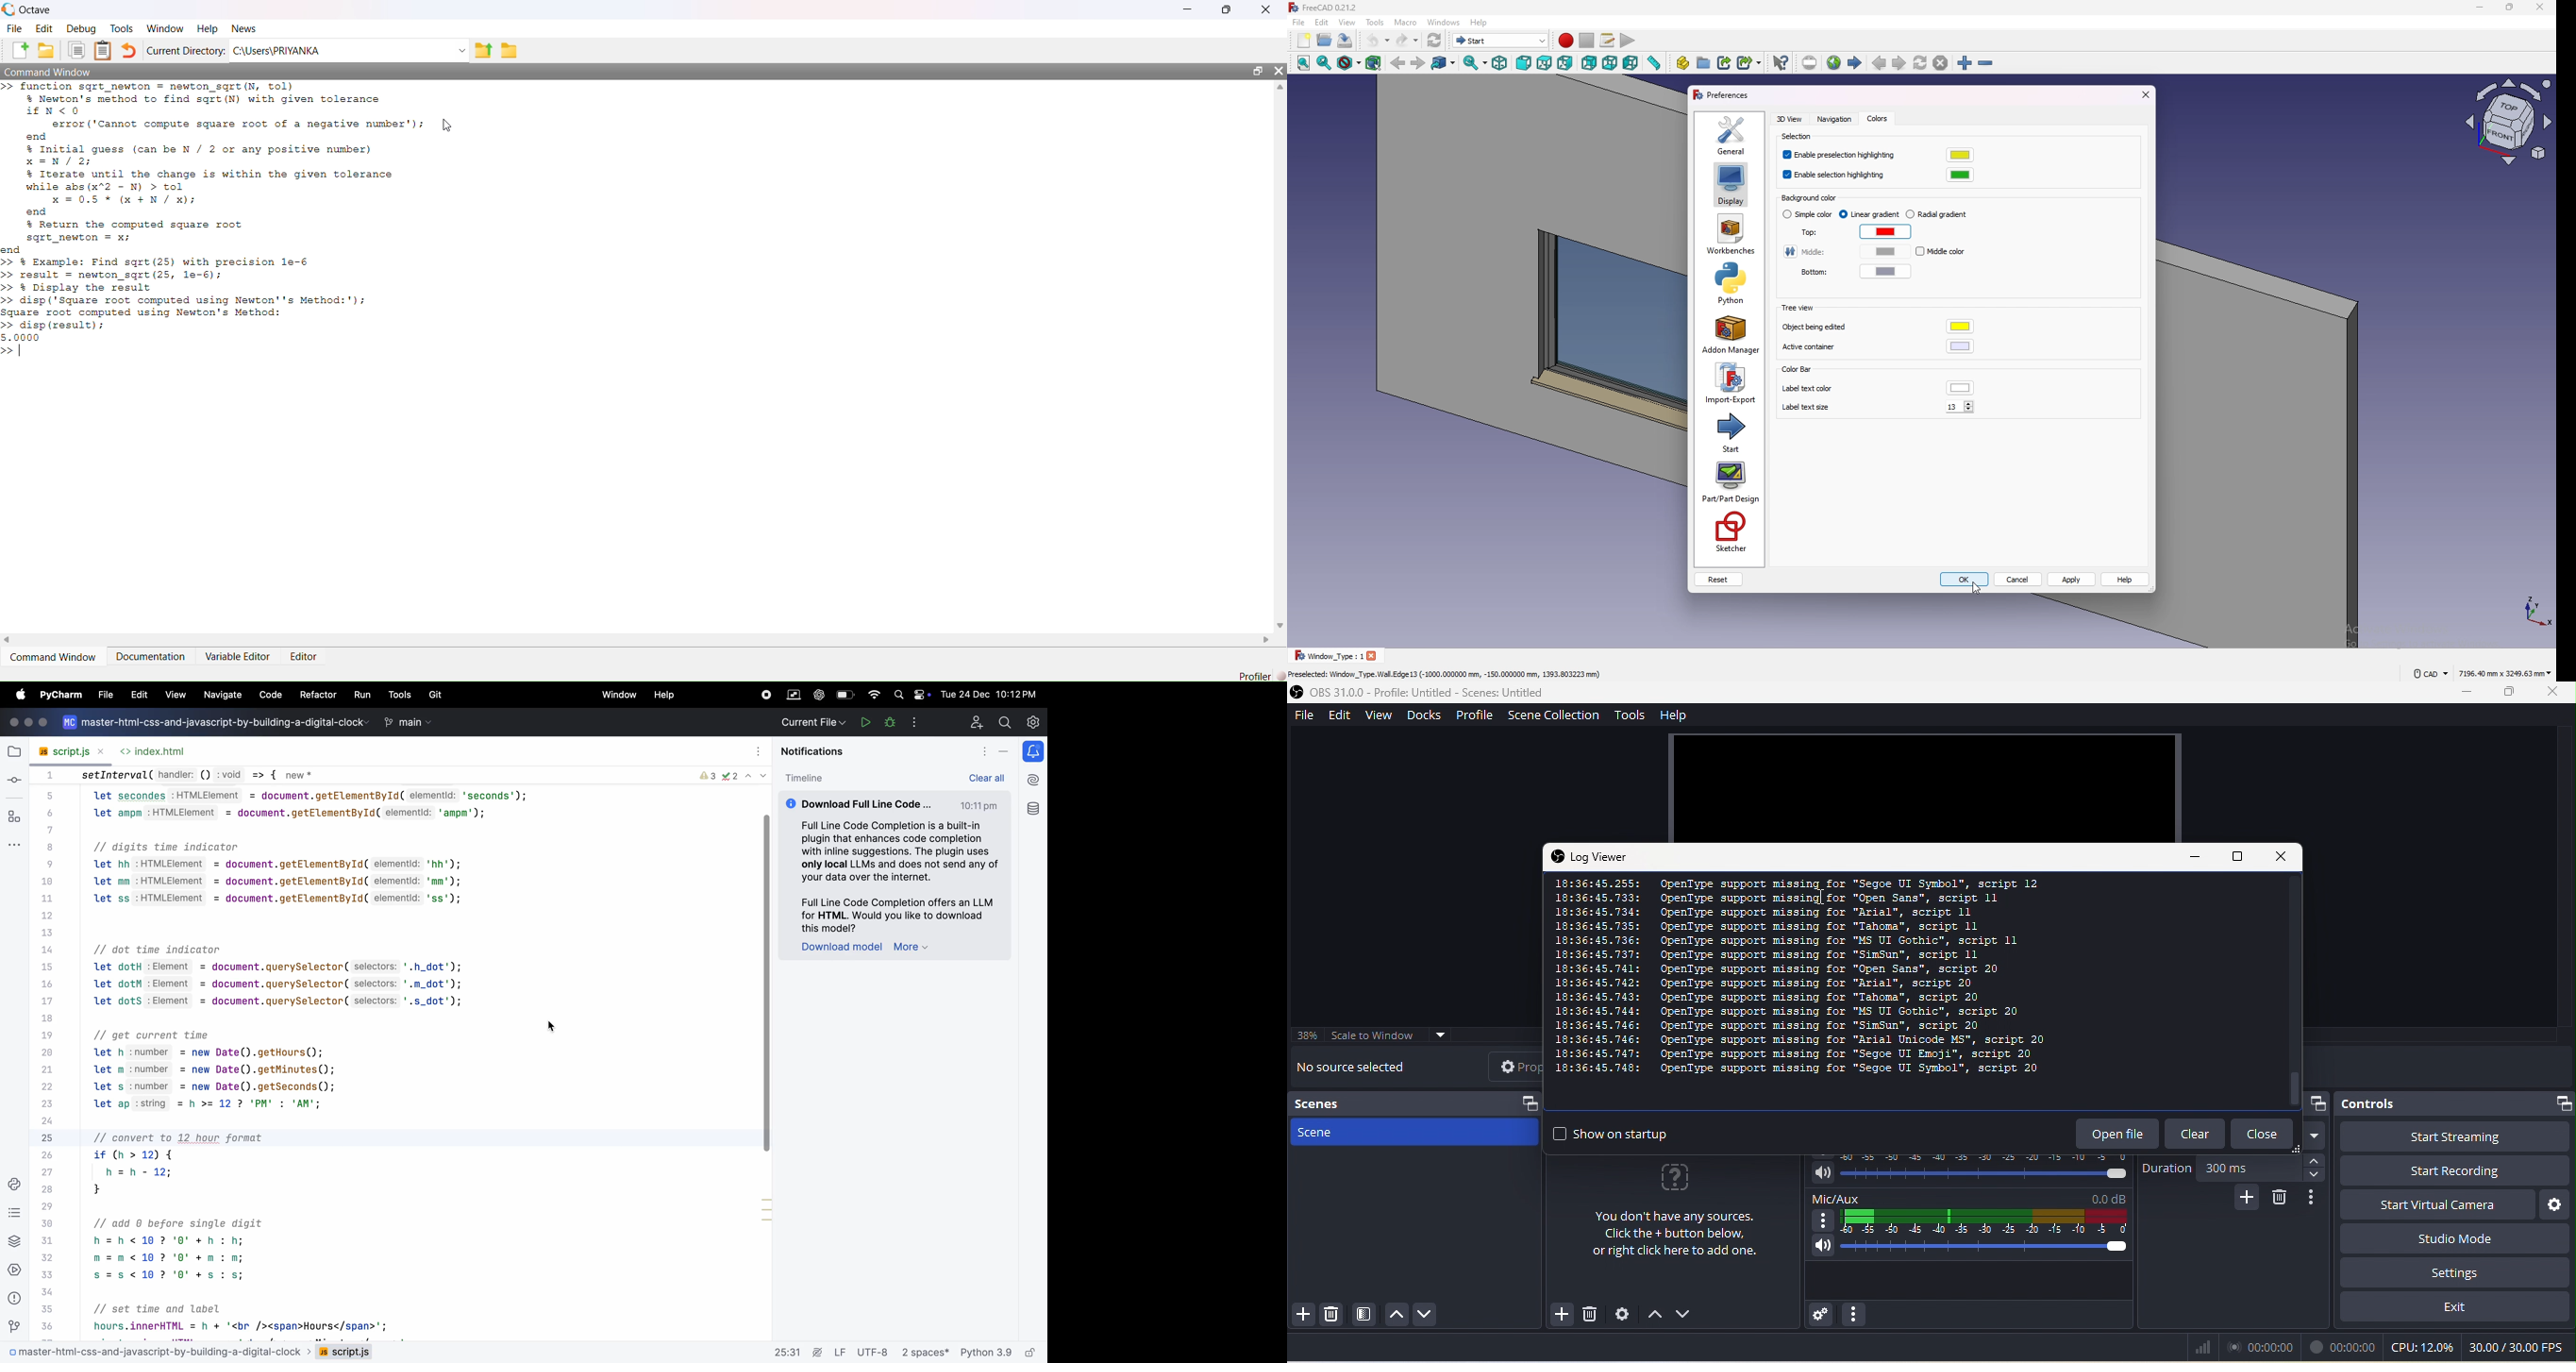 This screenshot has width=2576, height=1372. What do you see at coordinates (1960, 155) in the screenshot?
I see `preselection highlighting color` at bounding box center [1960, 155].